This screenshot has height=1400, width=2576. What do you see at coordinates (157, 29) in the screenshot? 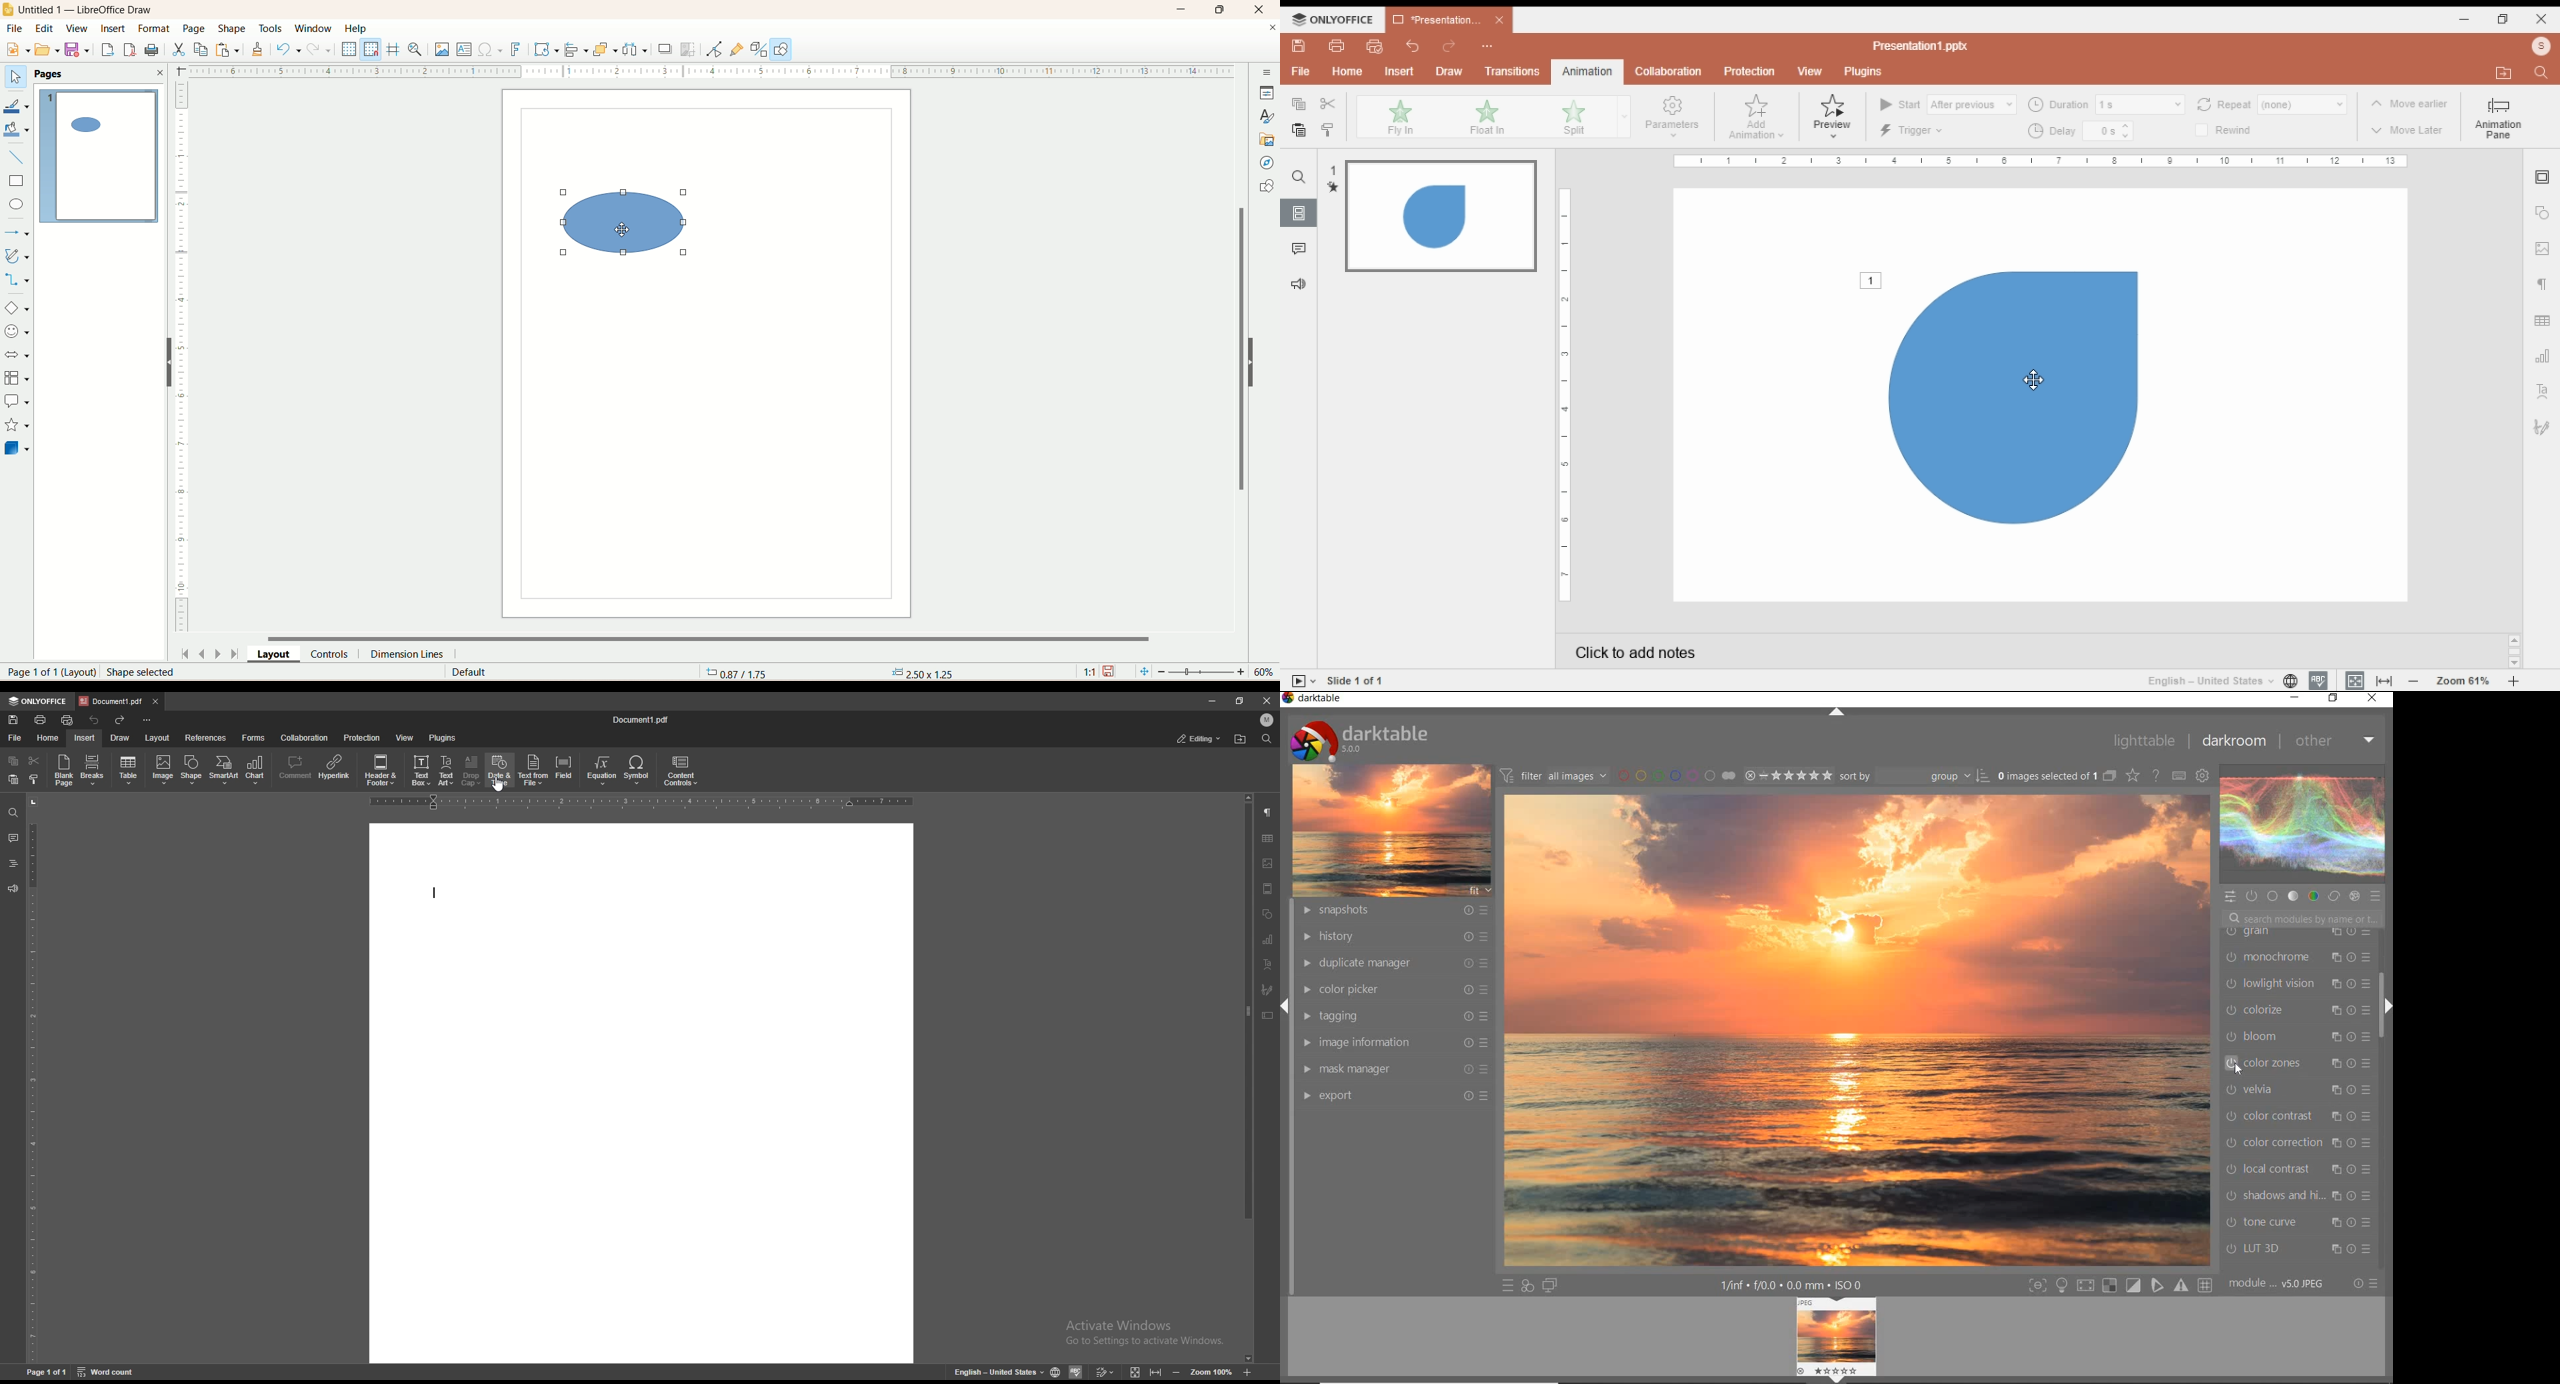
I see `format` at bounding box center [157, 29].